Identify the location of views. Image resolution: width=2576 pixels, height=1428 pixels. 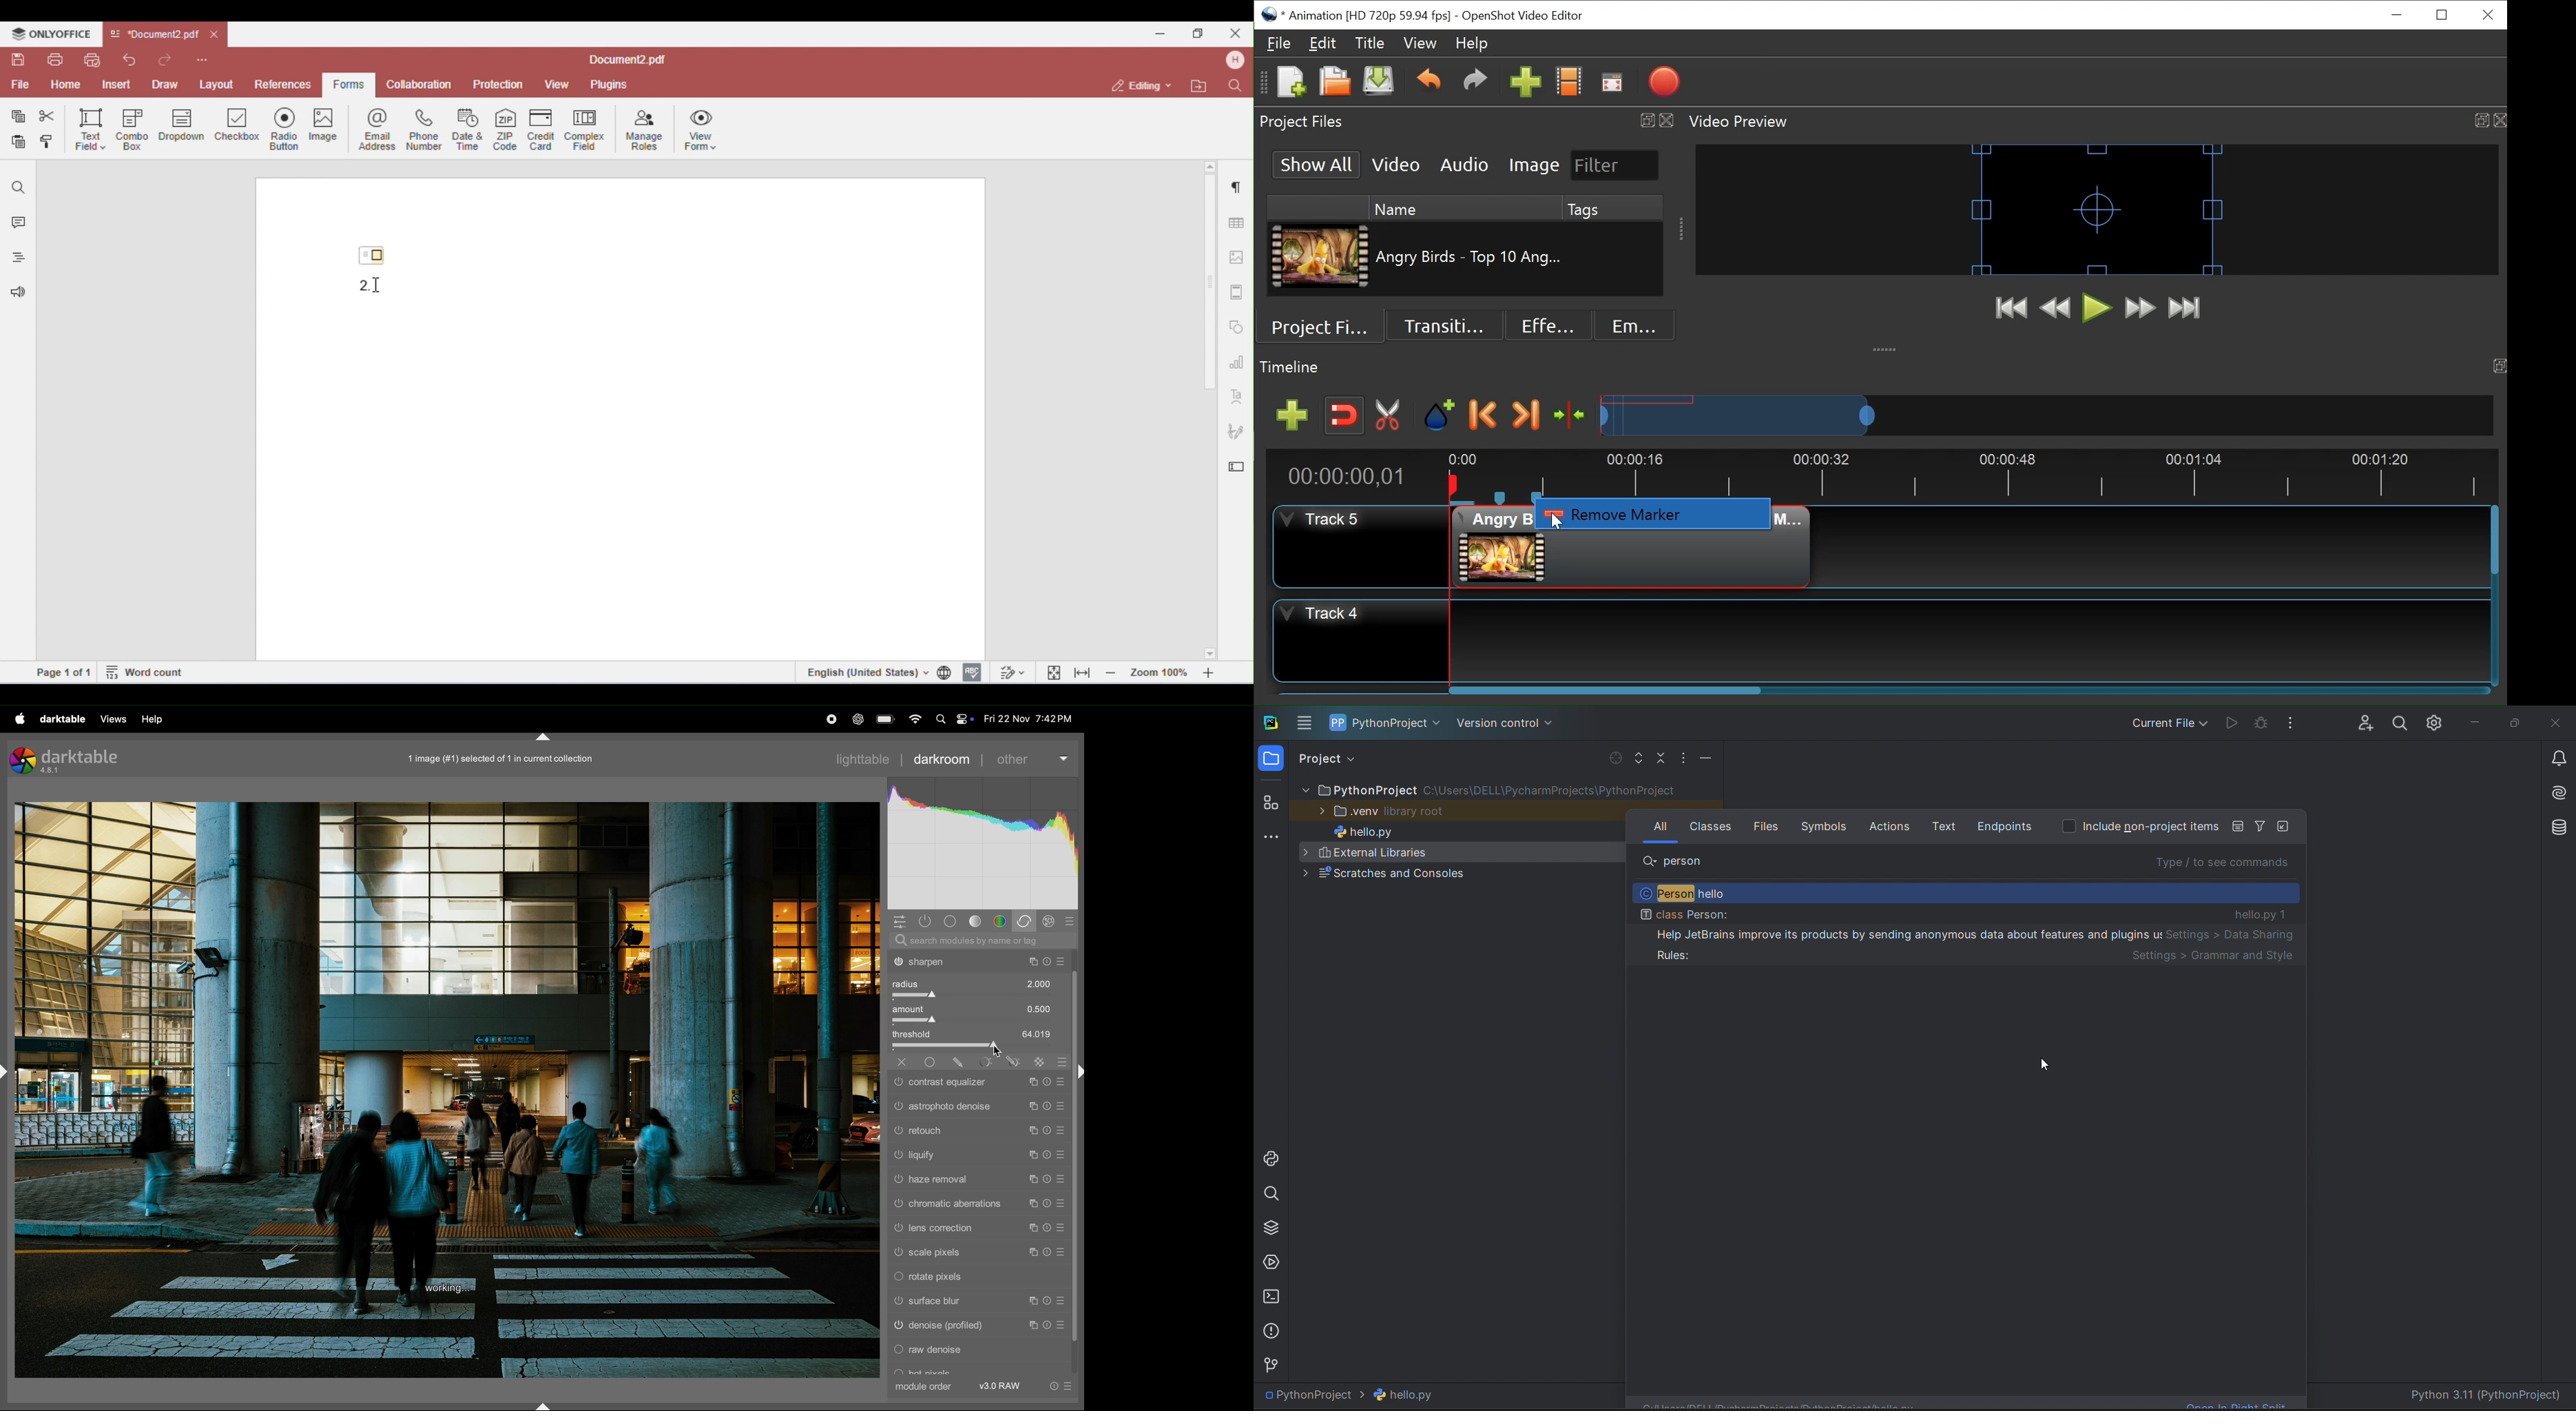
(114, 719).